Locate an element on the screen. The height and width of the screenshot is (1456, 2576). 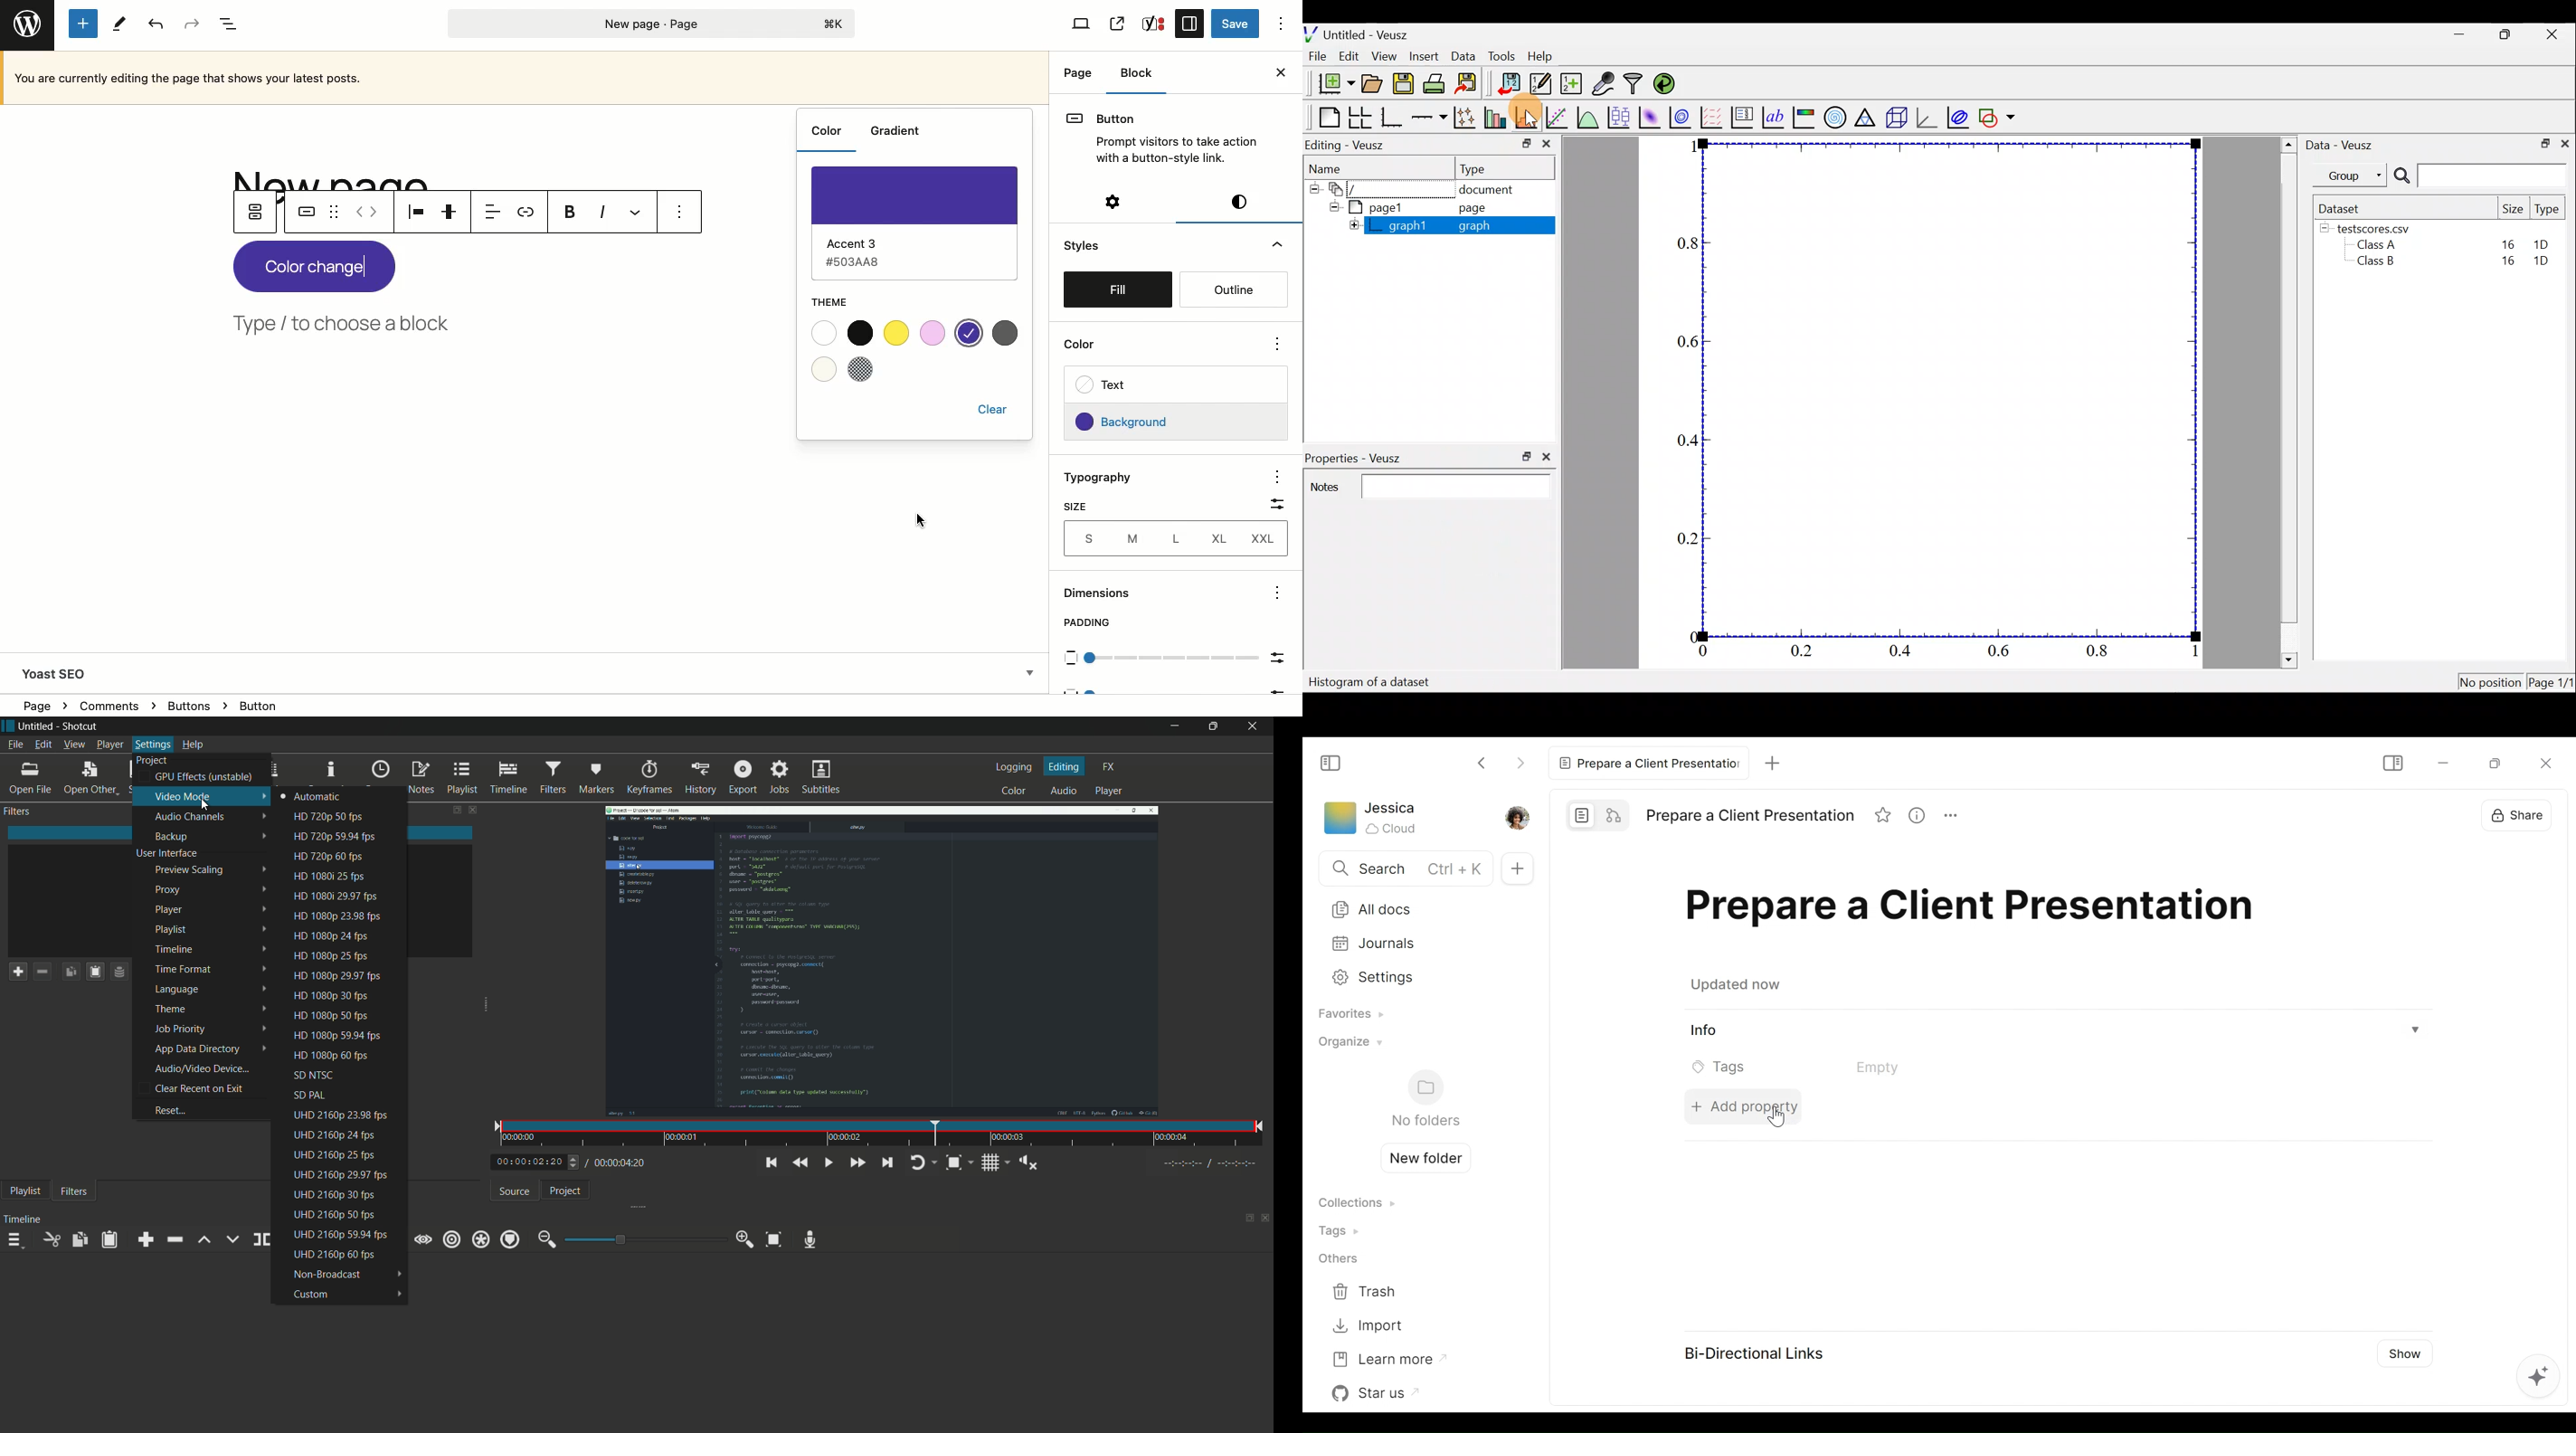
Add an axis to the plot is located at coordinates (1428, 118).